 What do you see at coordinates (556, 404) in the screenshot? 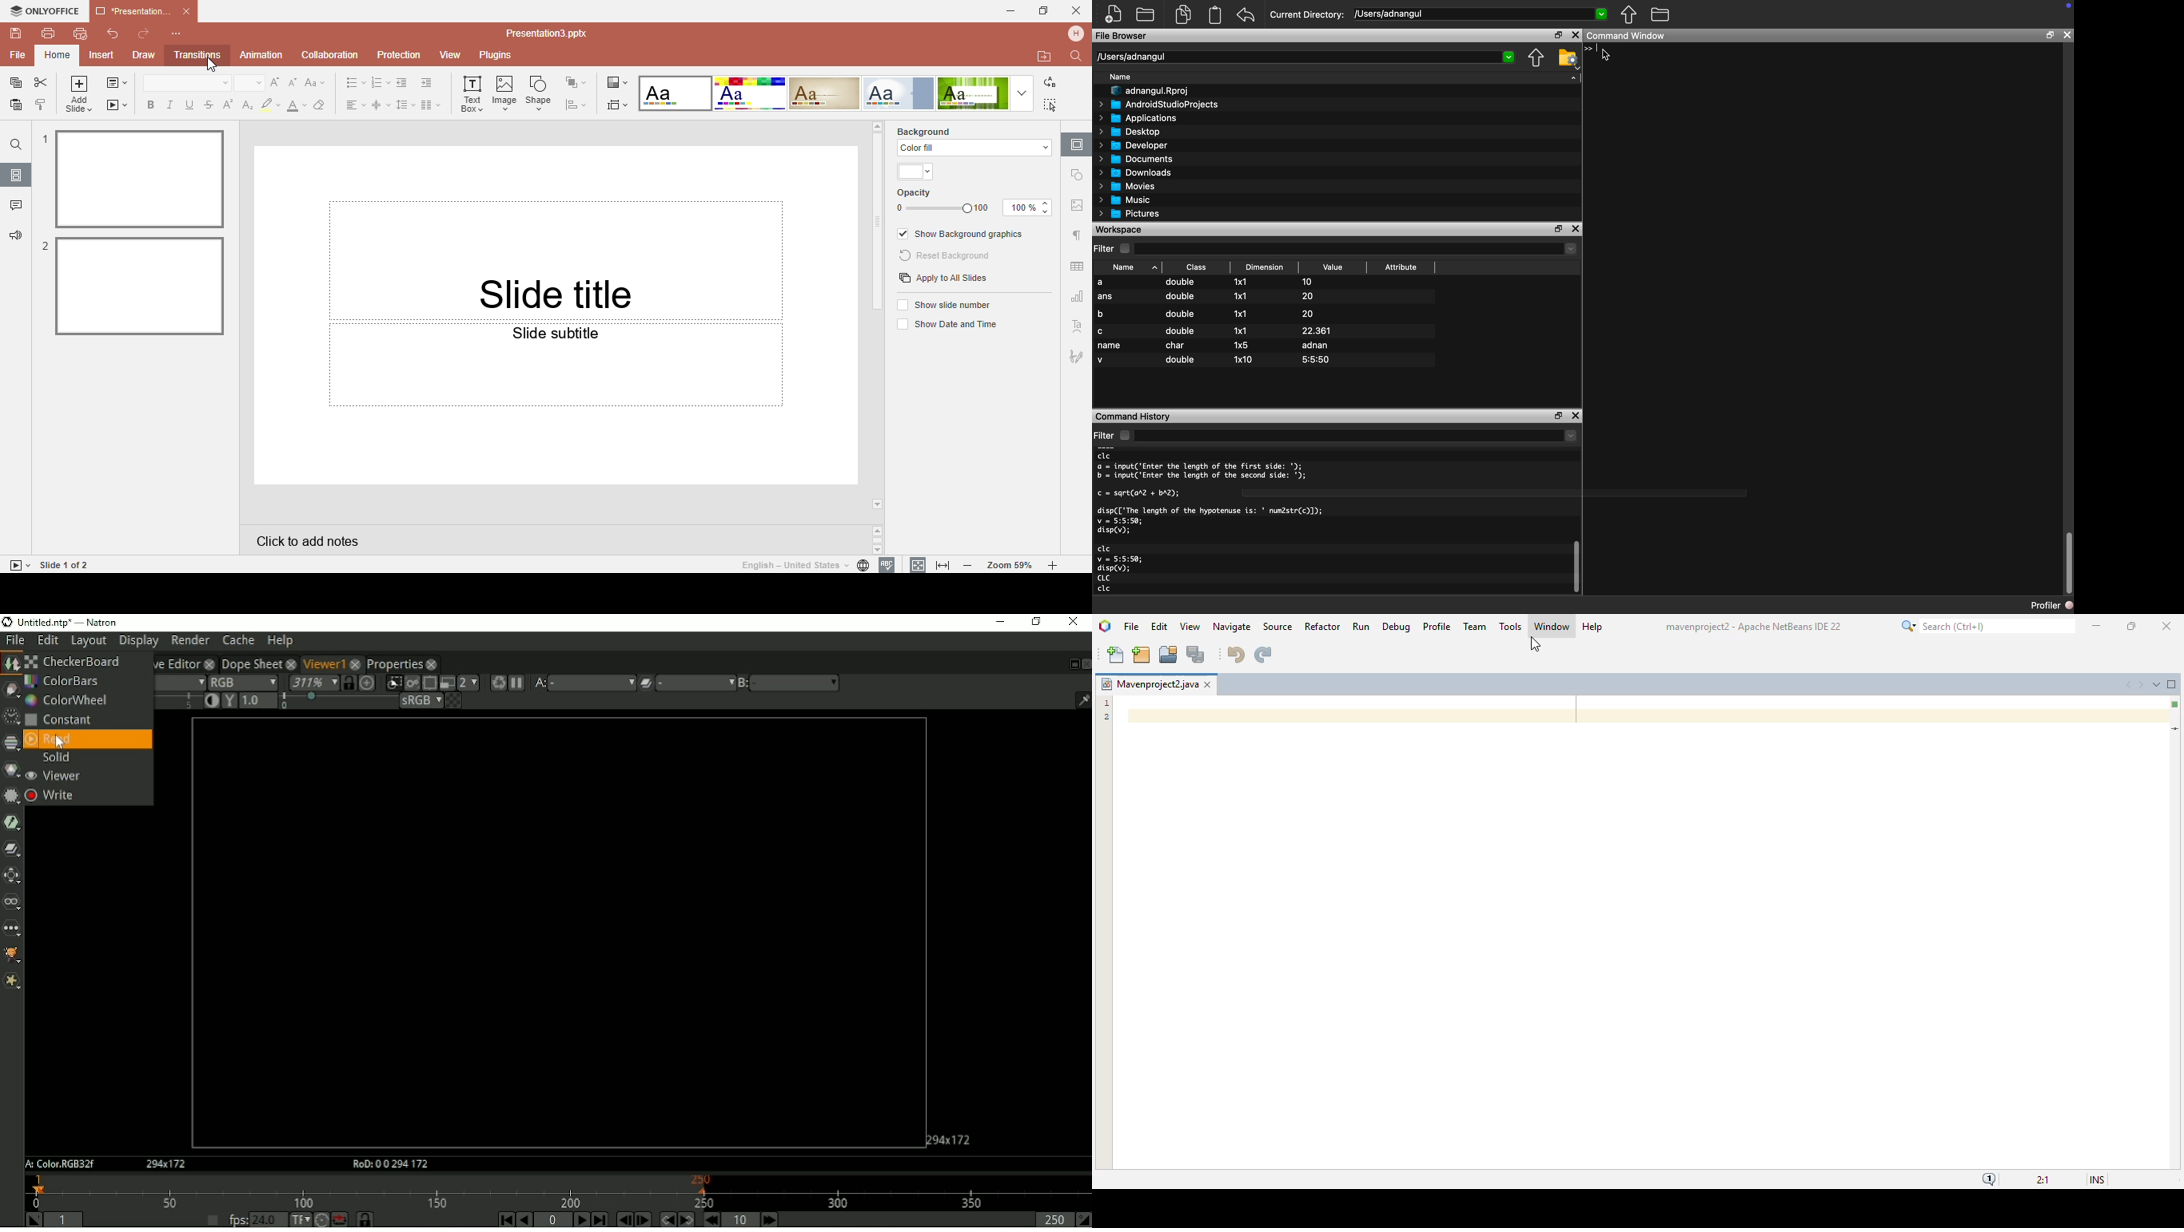
I see `Slide subtittle` at bounding box center [556, 404].